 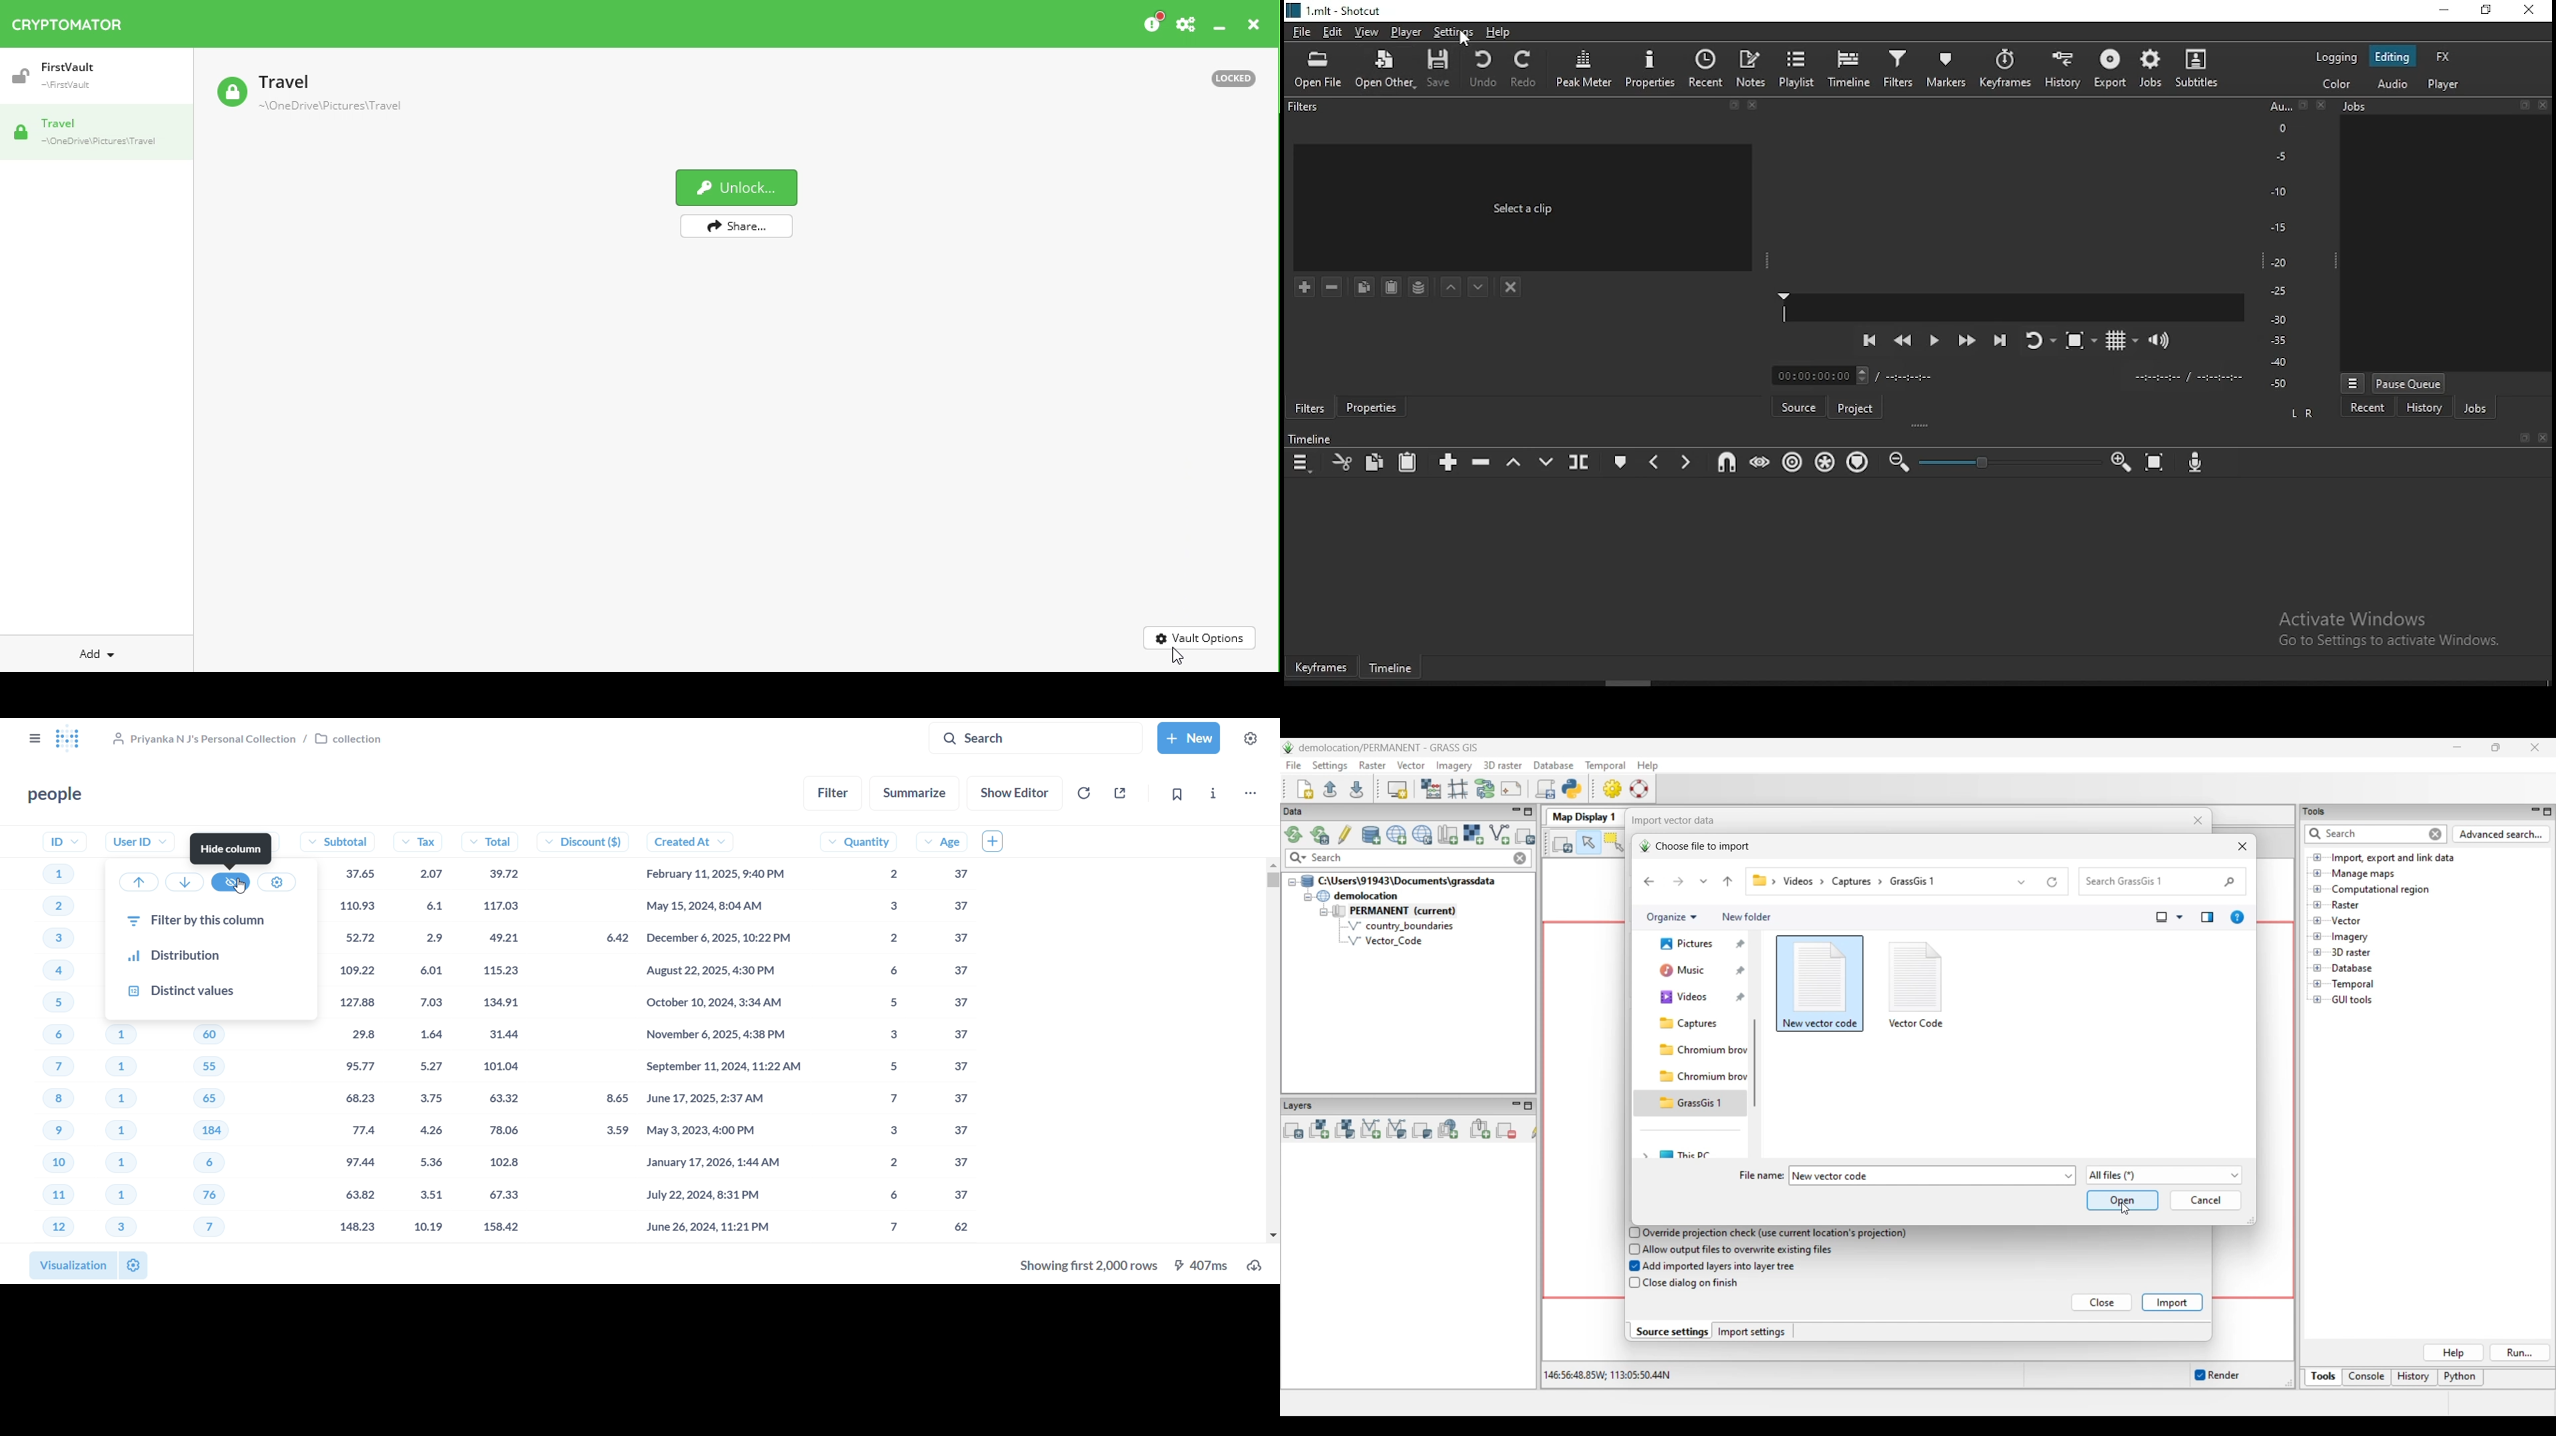 I want to click on record audio, so click(x=2196, y=464).